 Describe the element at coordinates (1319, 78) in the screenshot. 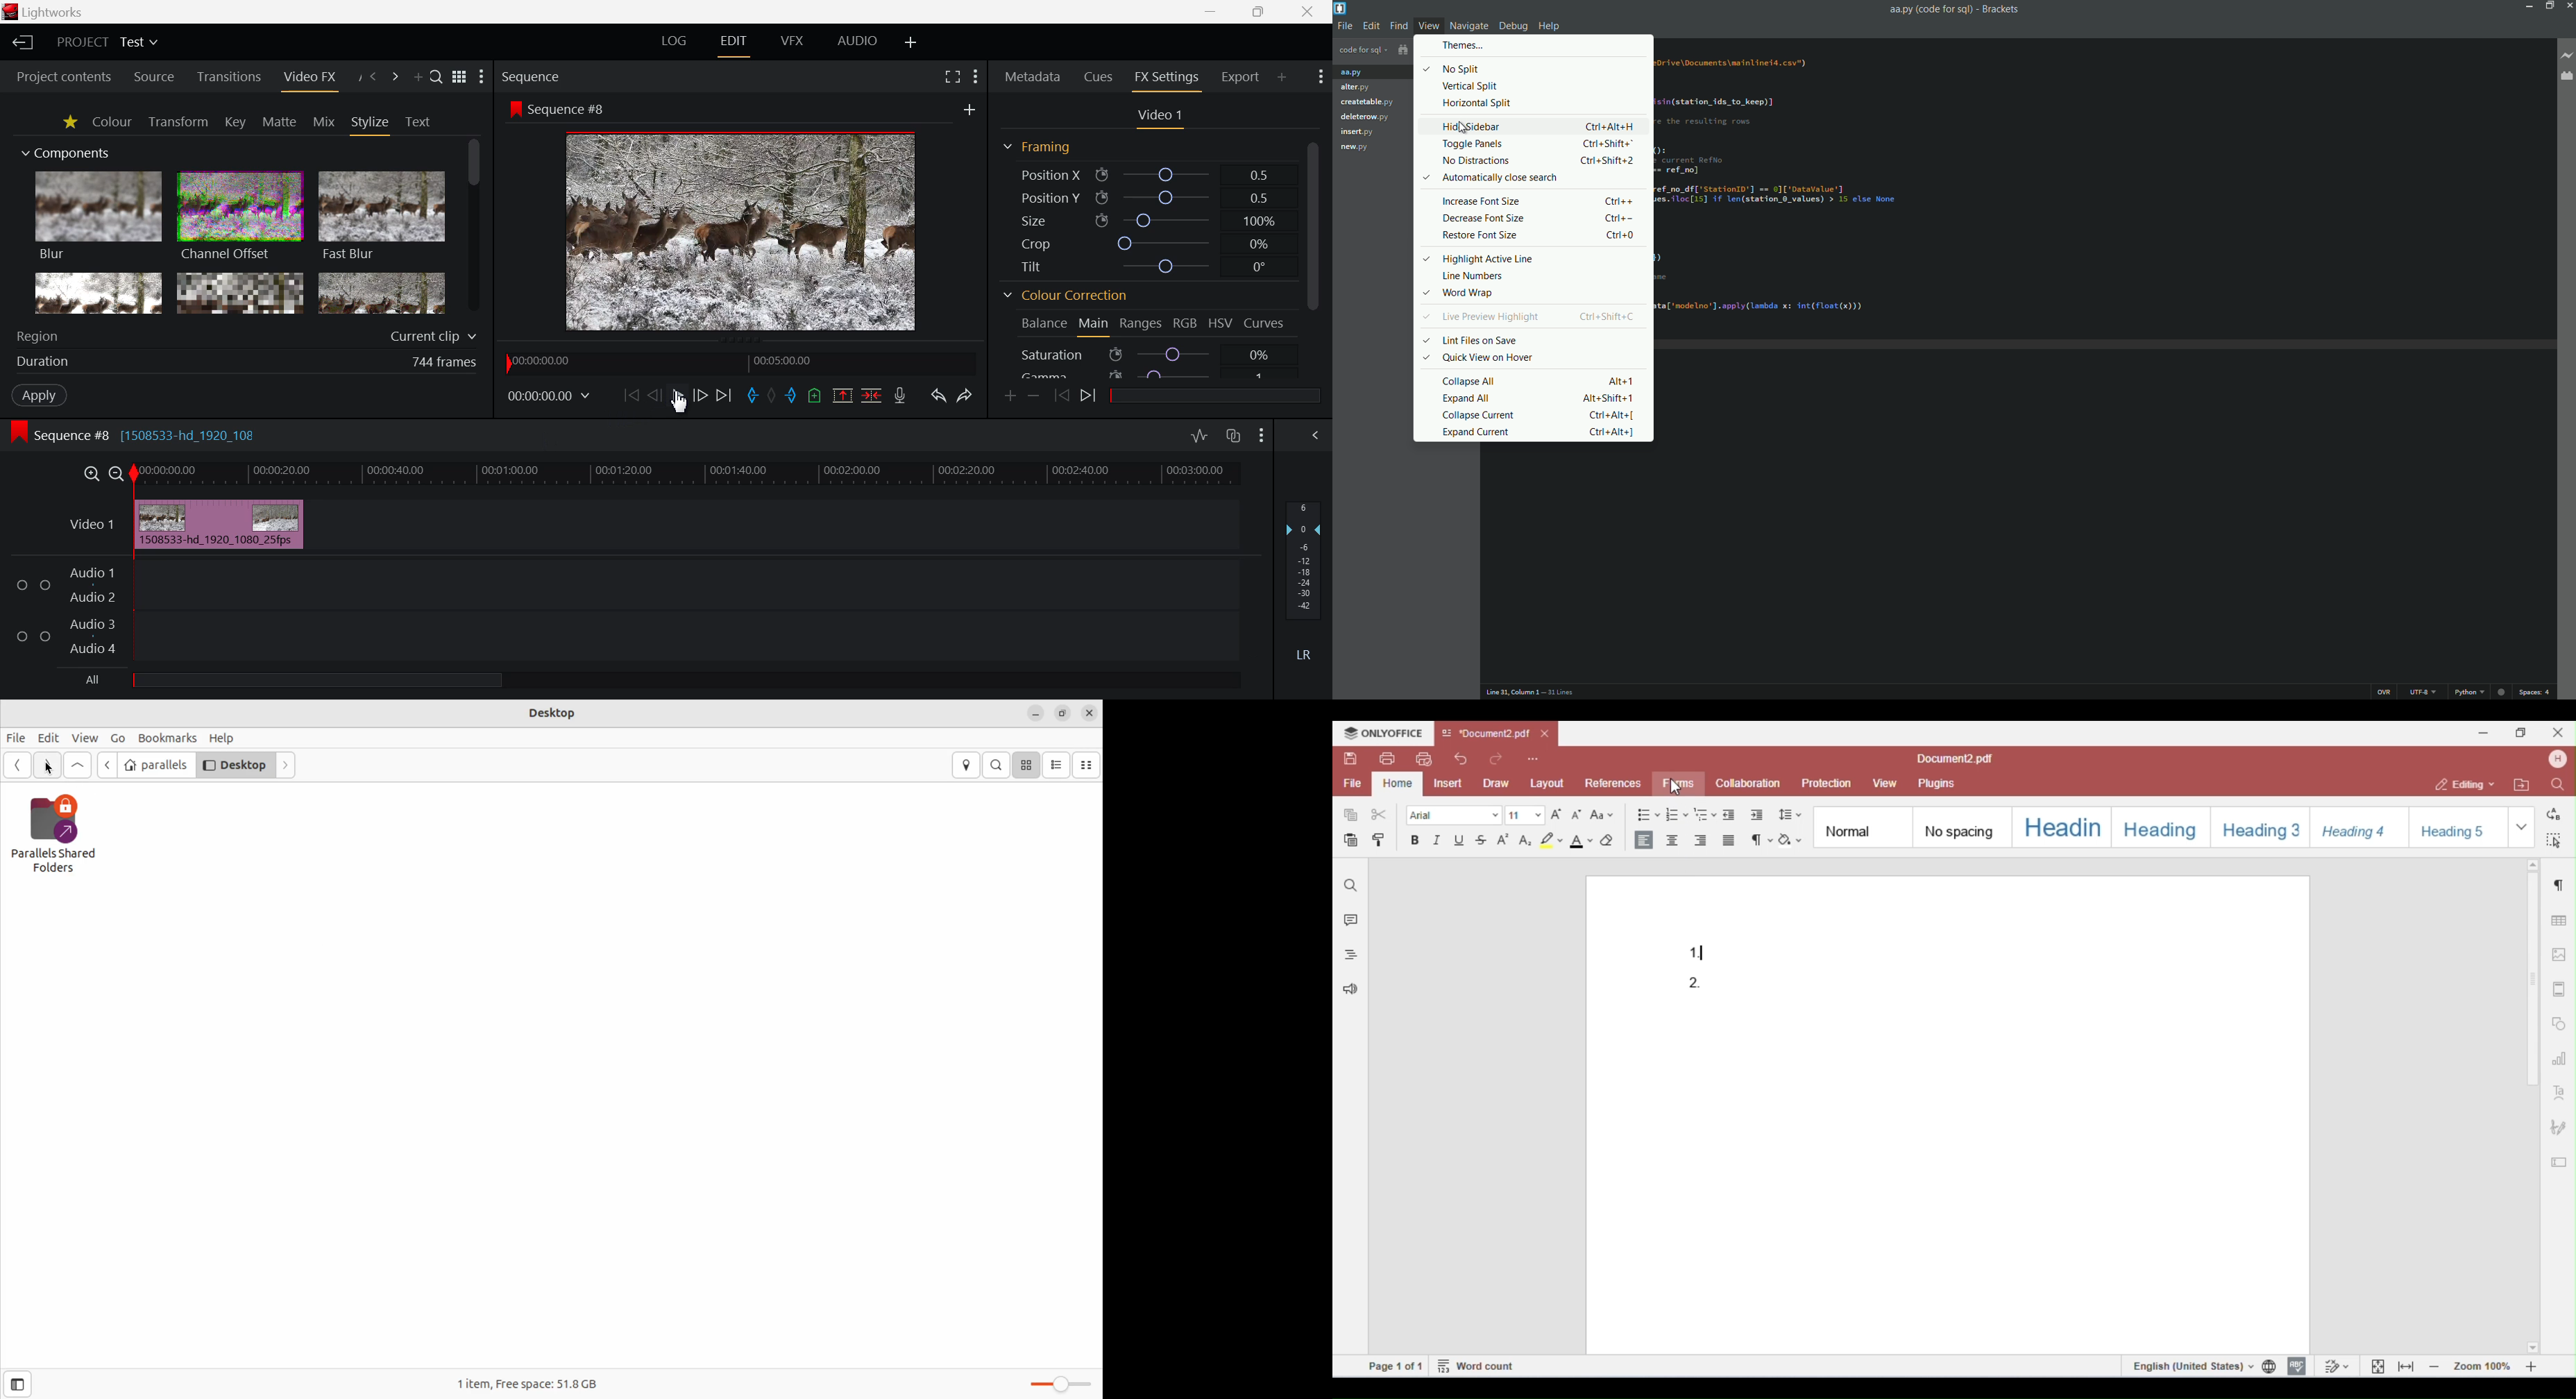

I see `Show Settings` at that location.